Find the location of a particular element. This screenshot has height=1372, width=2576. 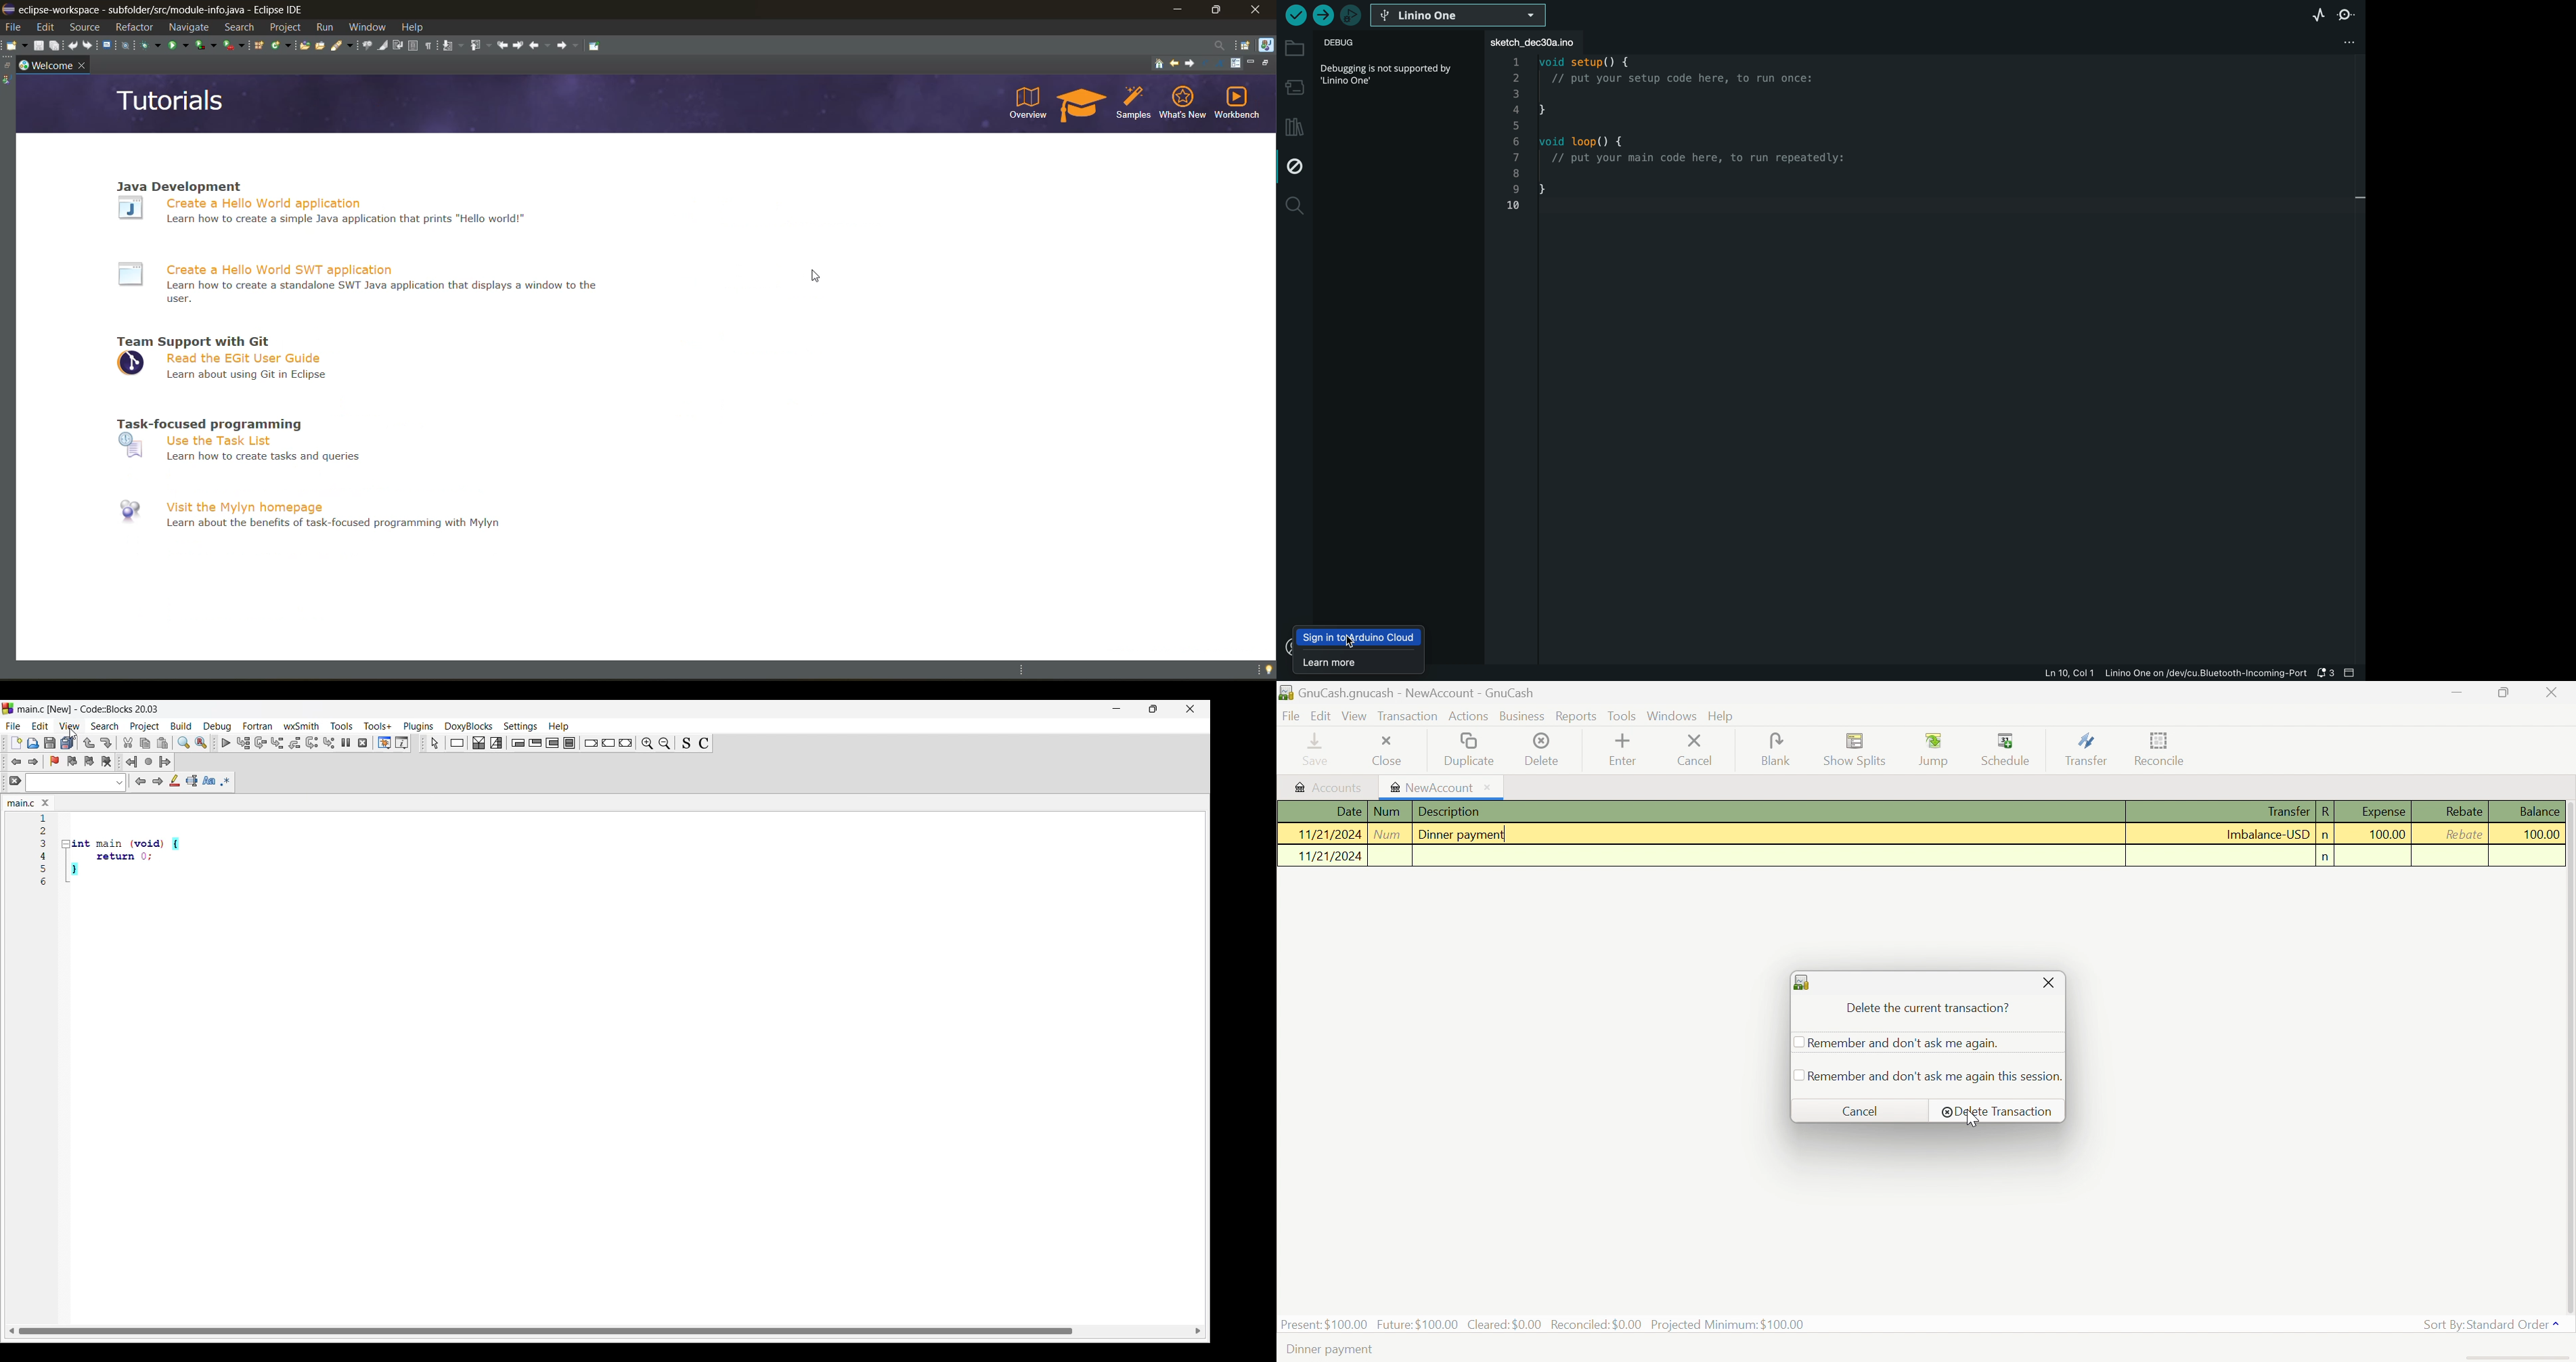

DoxyBlocks menu is located at coordinates (468, 726).